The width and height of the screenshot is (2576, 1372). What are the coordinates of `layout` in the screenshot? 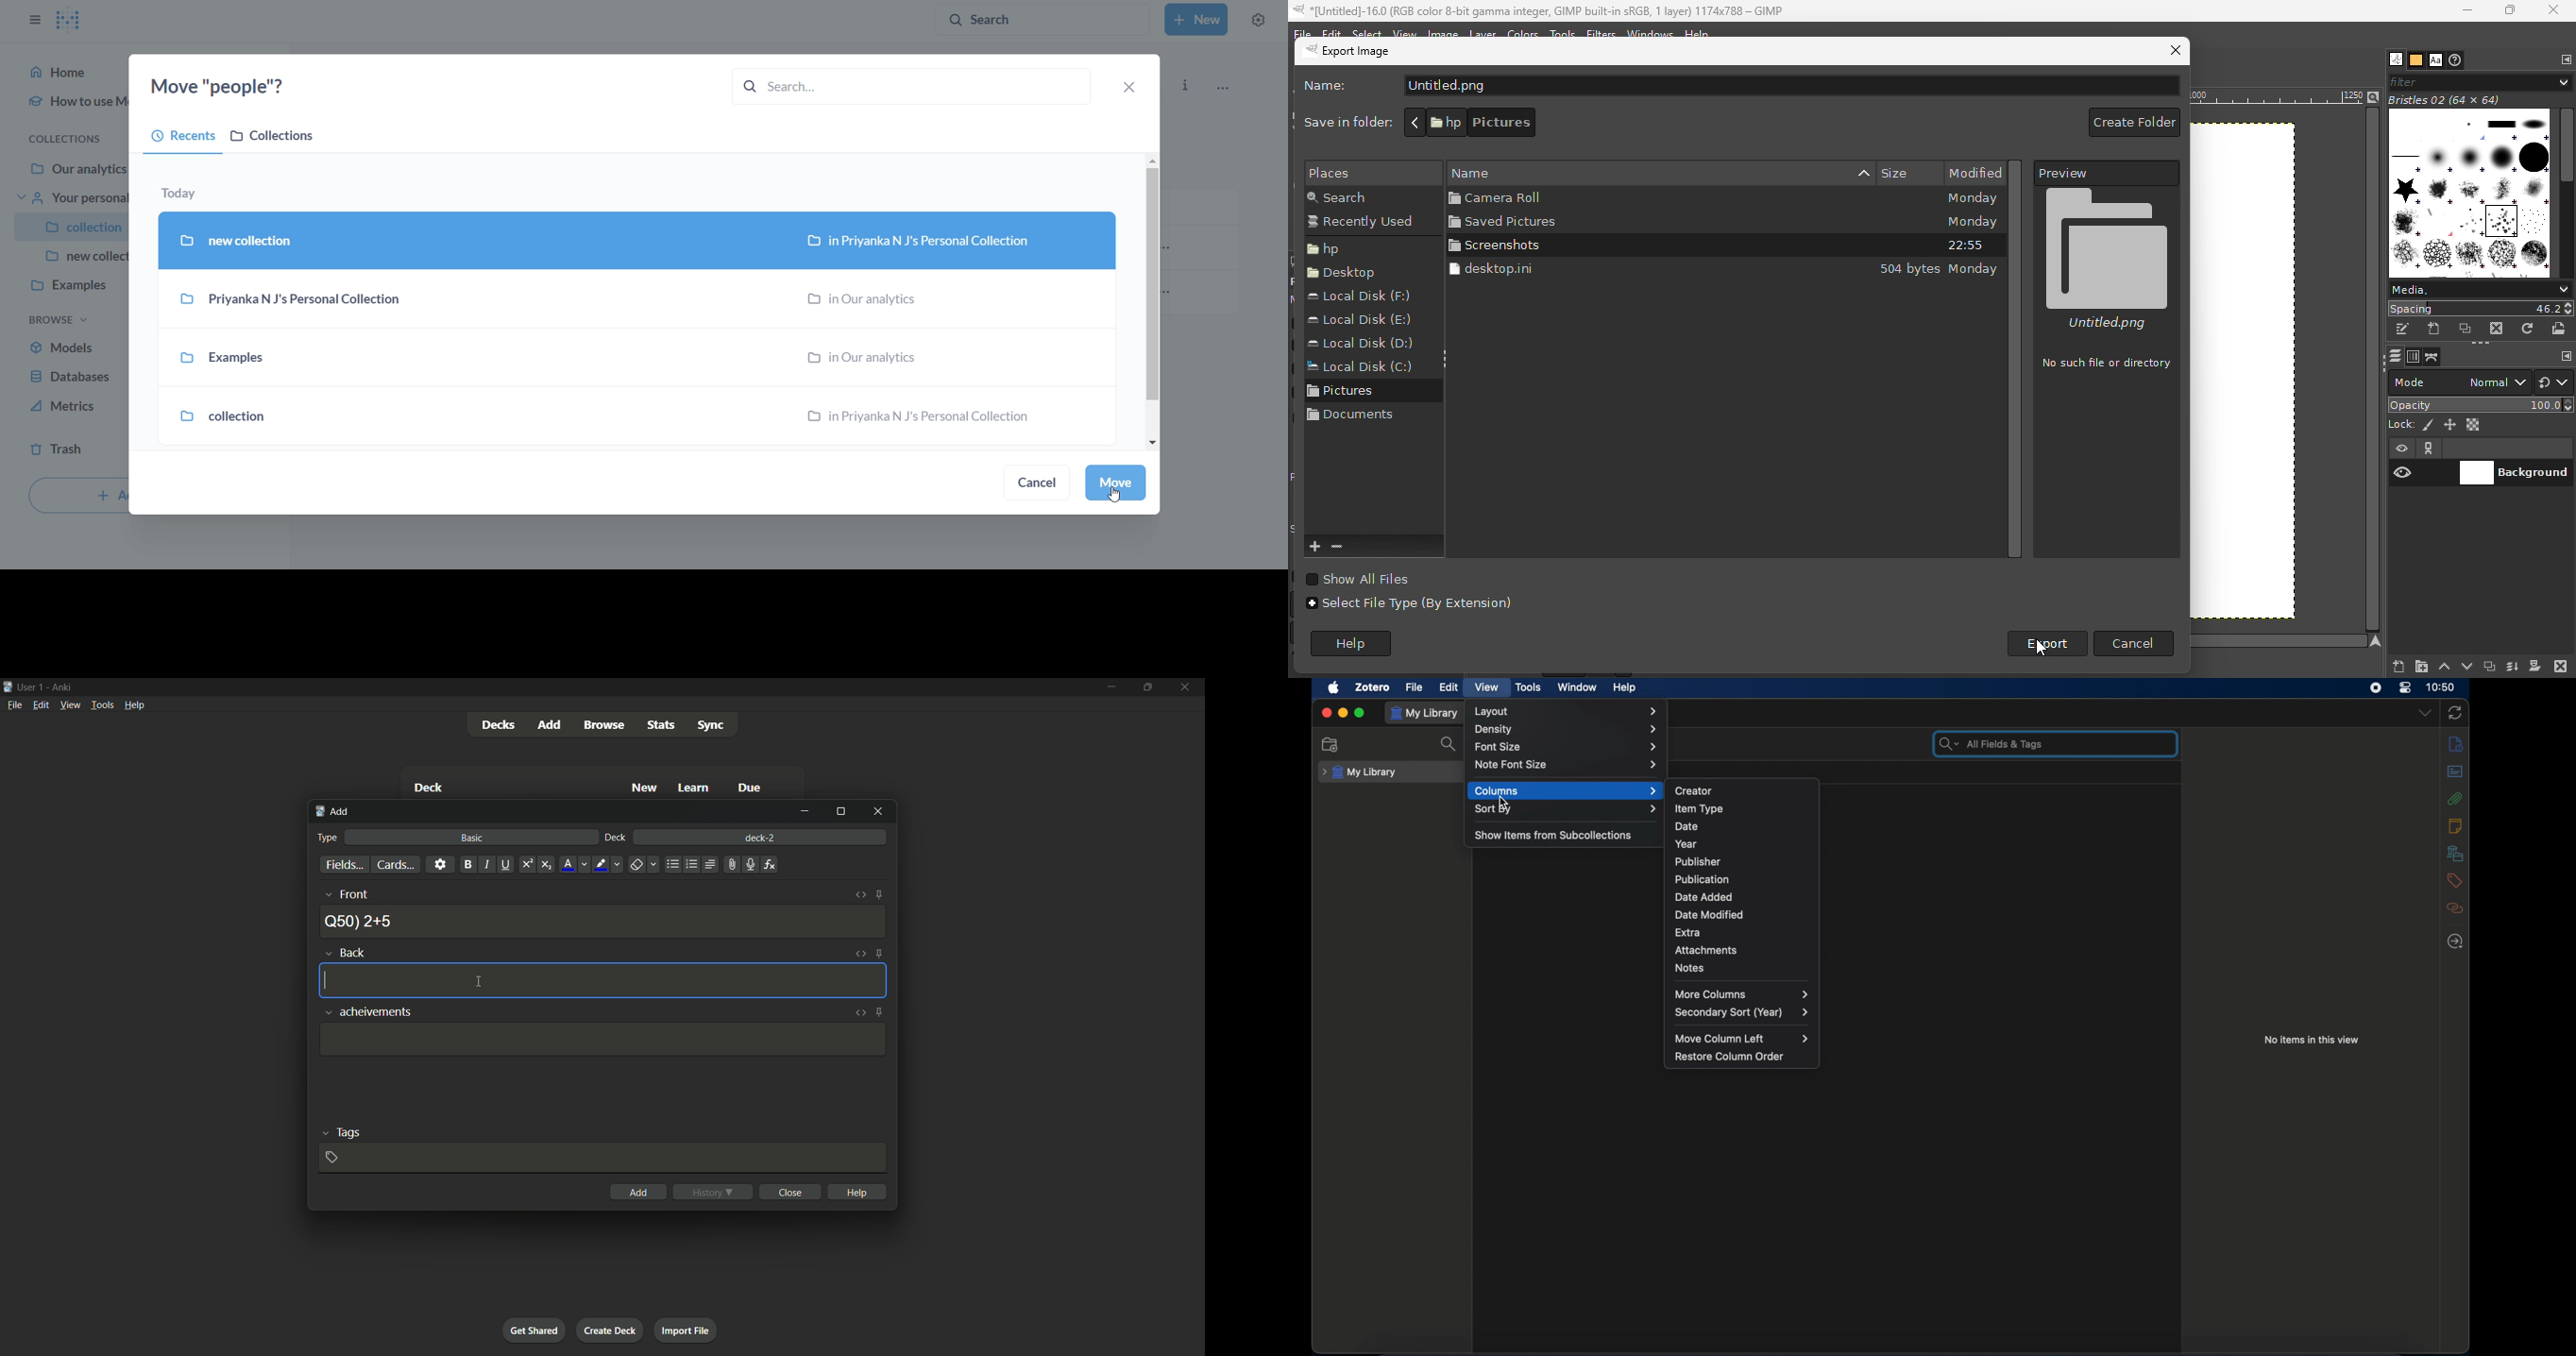 It's located at (1566, 711).